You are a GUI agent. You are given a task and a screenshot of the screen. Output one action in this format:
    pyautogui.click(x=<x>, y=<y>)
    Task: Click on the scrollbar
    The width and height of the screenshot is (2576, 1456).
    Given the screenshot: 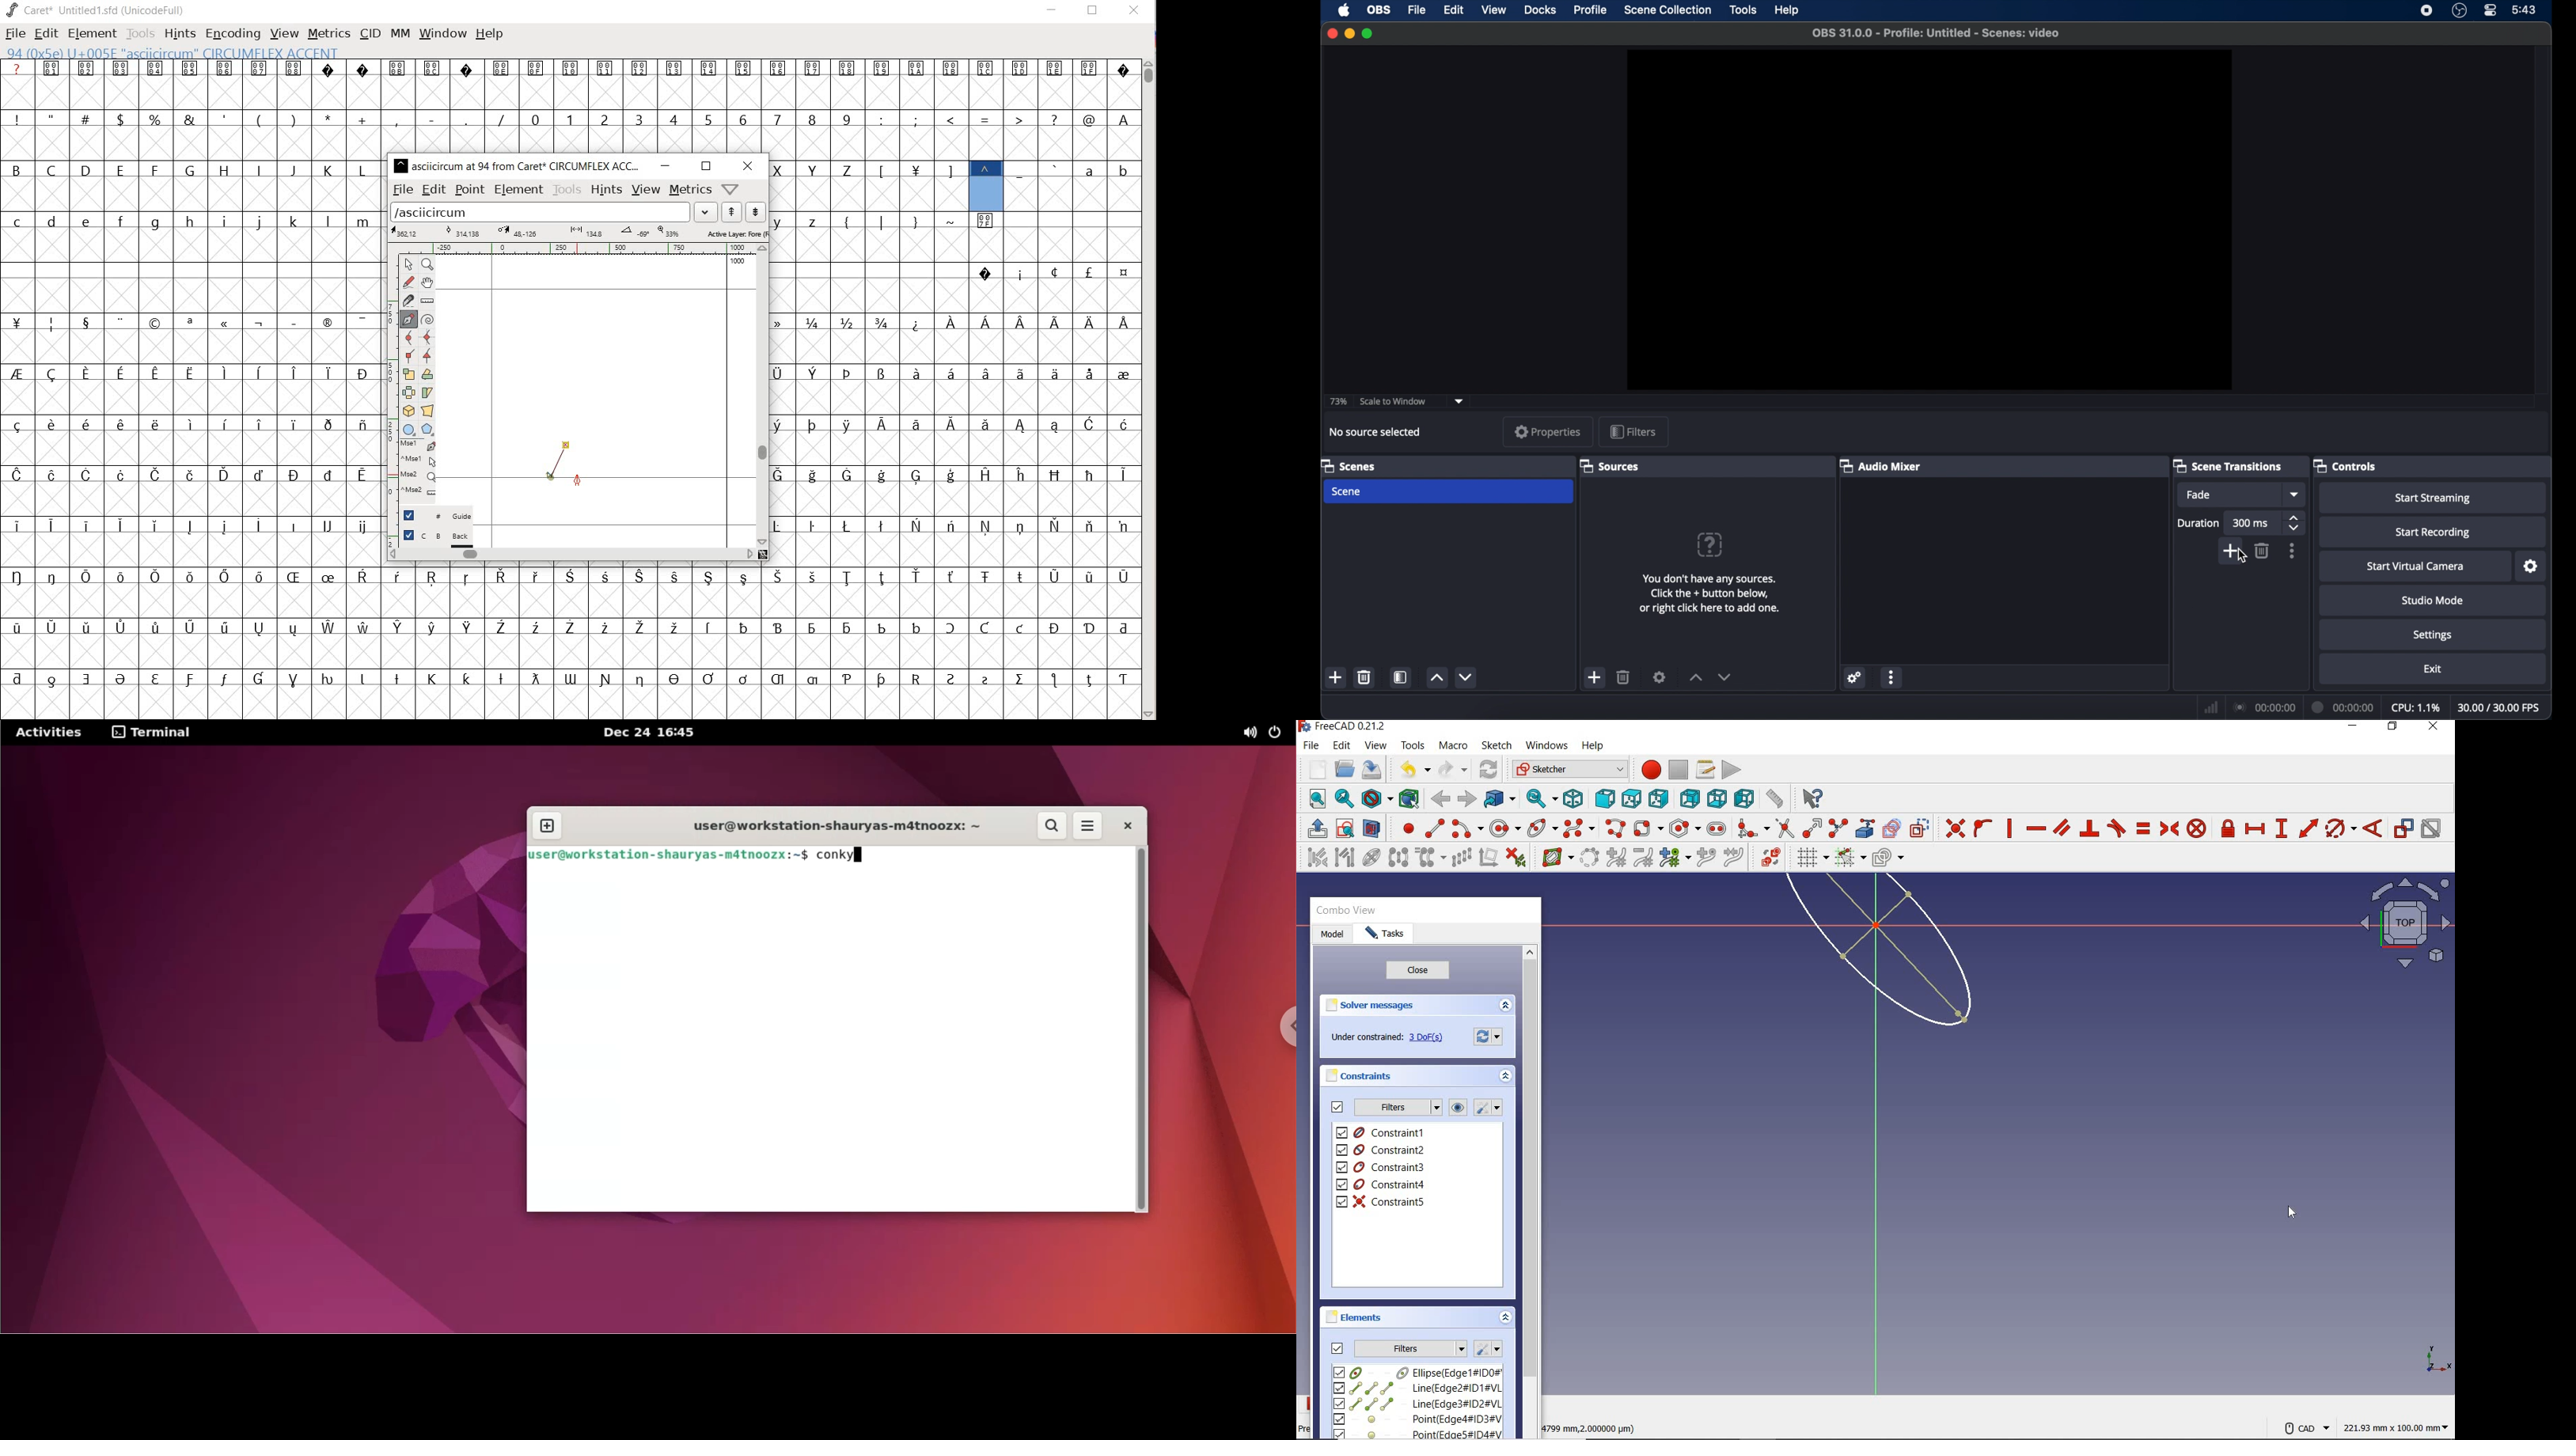 What is the action you would take?
    pyautogui.click(x=1529, y=1190)
    